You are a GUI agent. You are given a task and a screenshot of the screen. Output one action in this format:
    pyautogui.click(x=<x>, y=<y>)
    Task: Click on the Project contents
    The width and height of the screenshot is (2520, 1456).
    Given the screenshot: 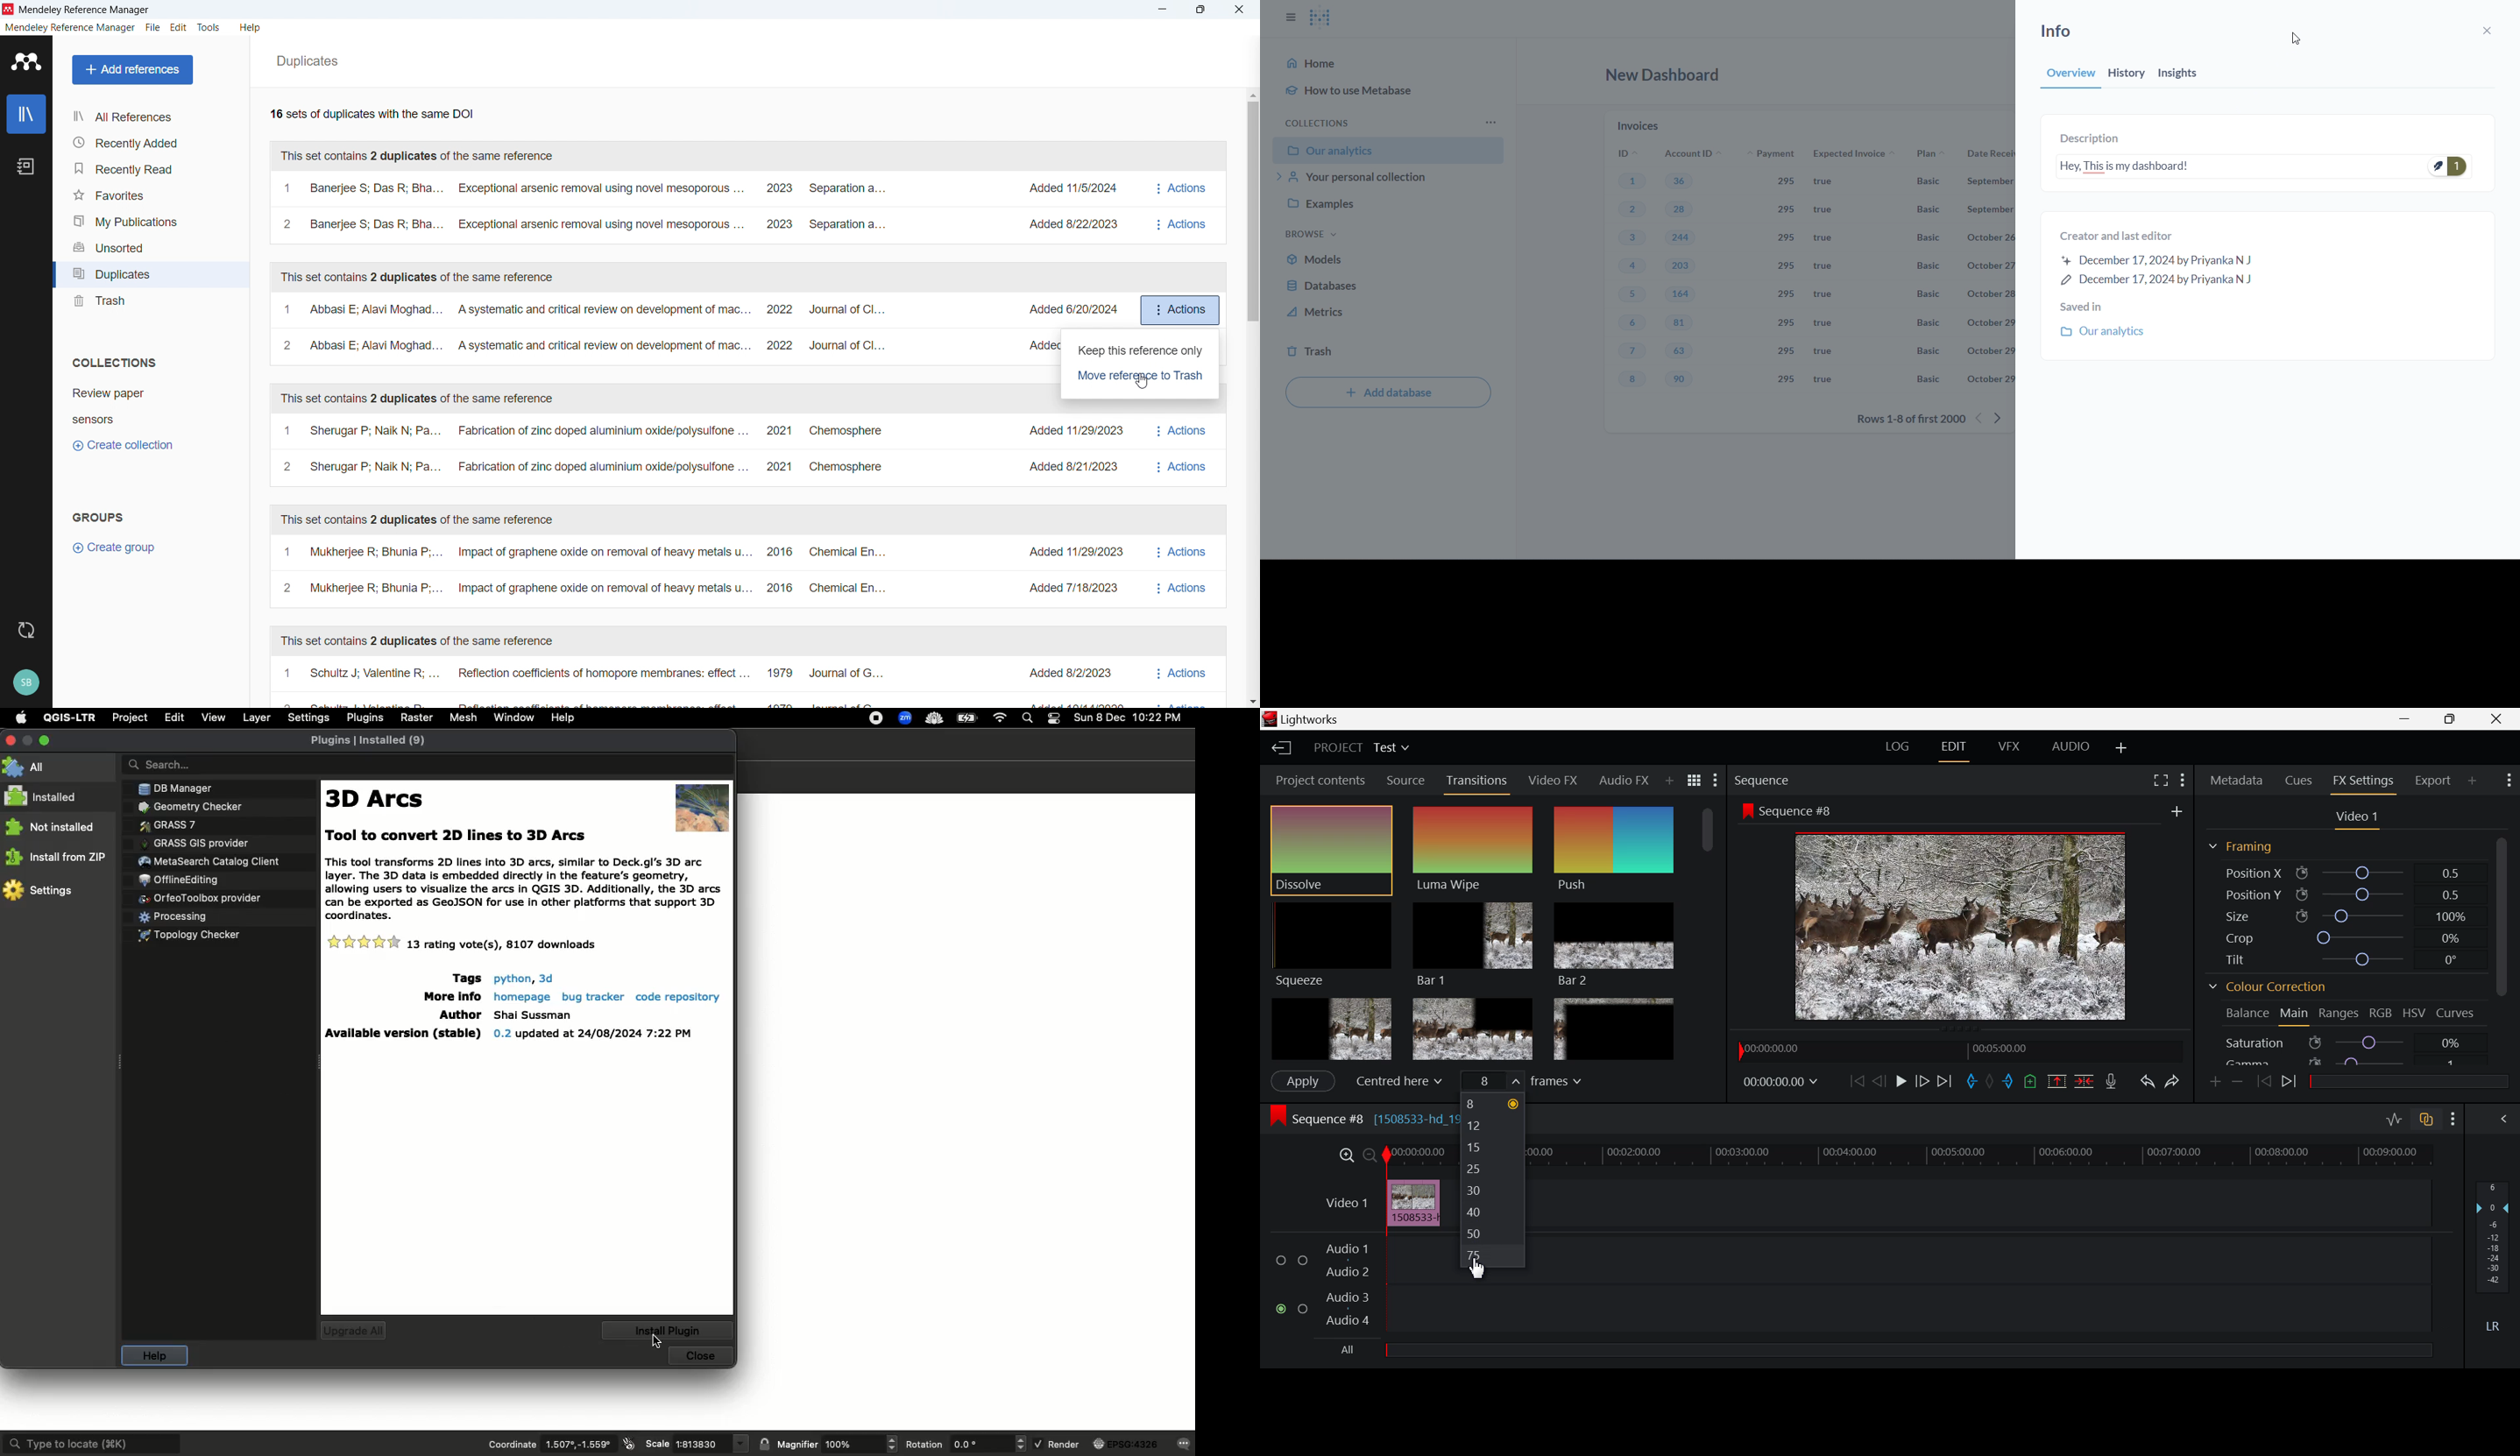 What is the action you would take?
    pyautogui.click(x=1319, y=780)
    